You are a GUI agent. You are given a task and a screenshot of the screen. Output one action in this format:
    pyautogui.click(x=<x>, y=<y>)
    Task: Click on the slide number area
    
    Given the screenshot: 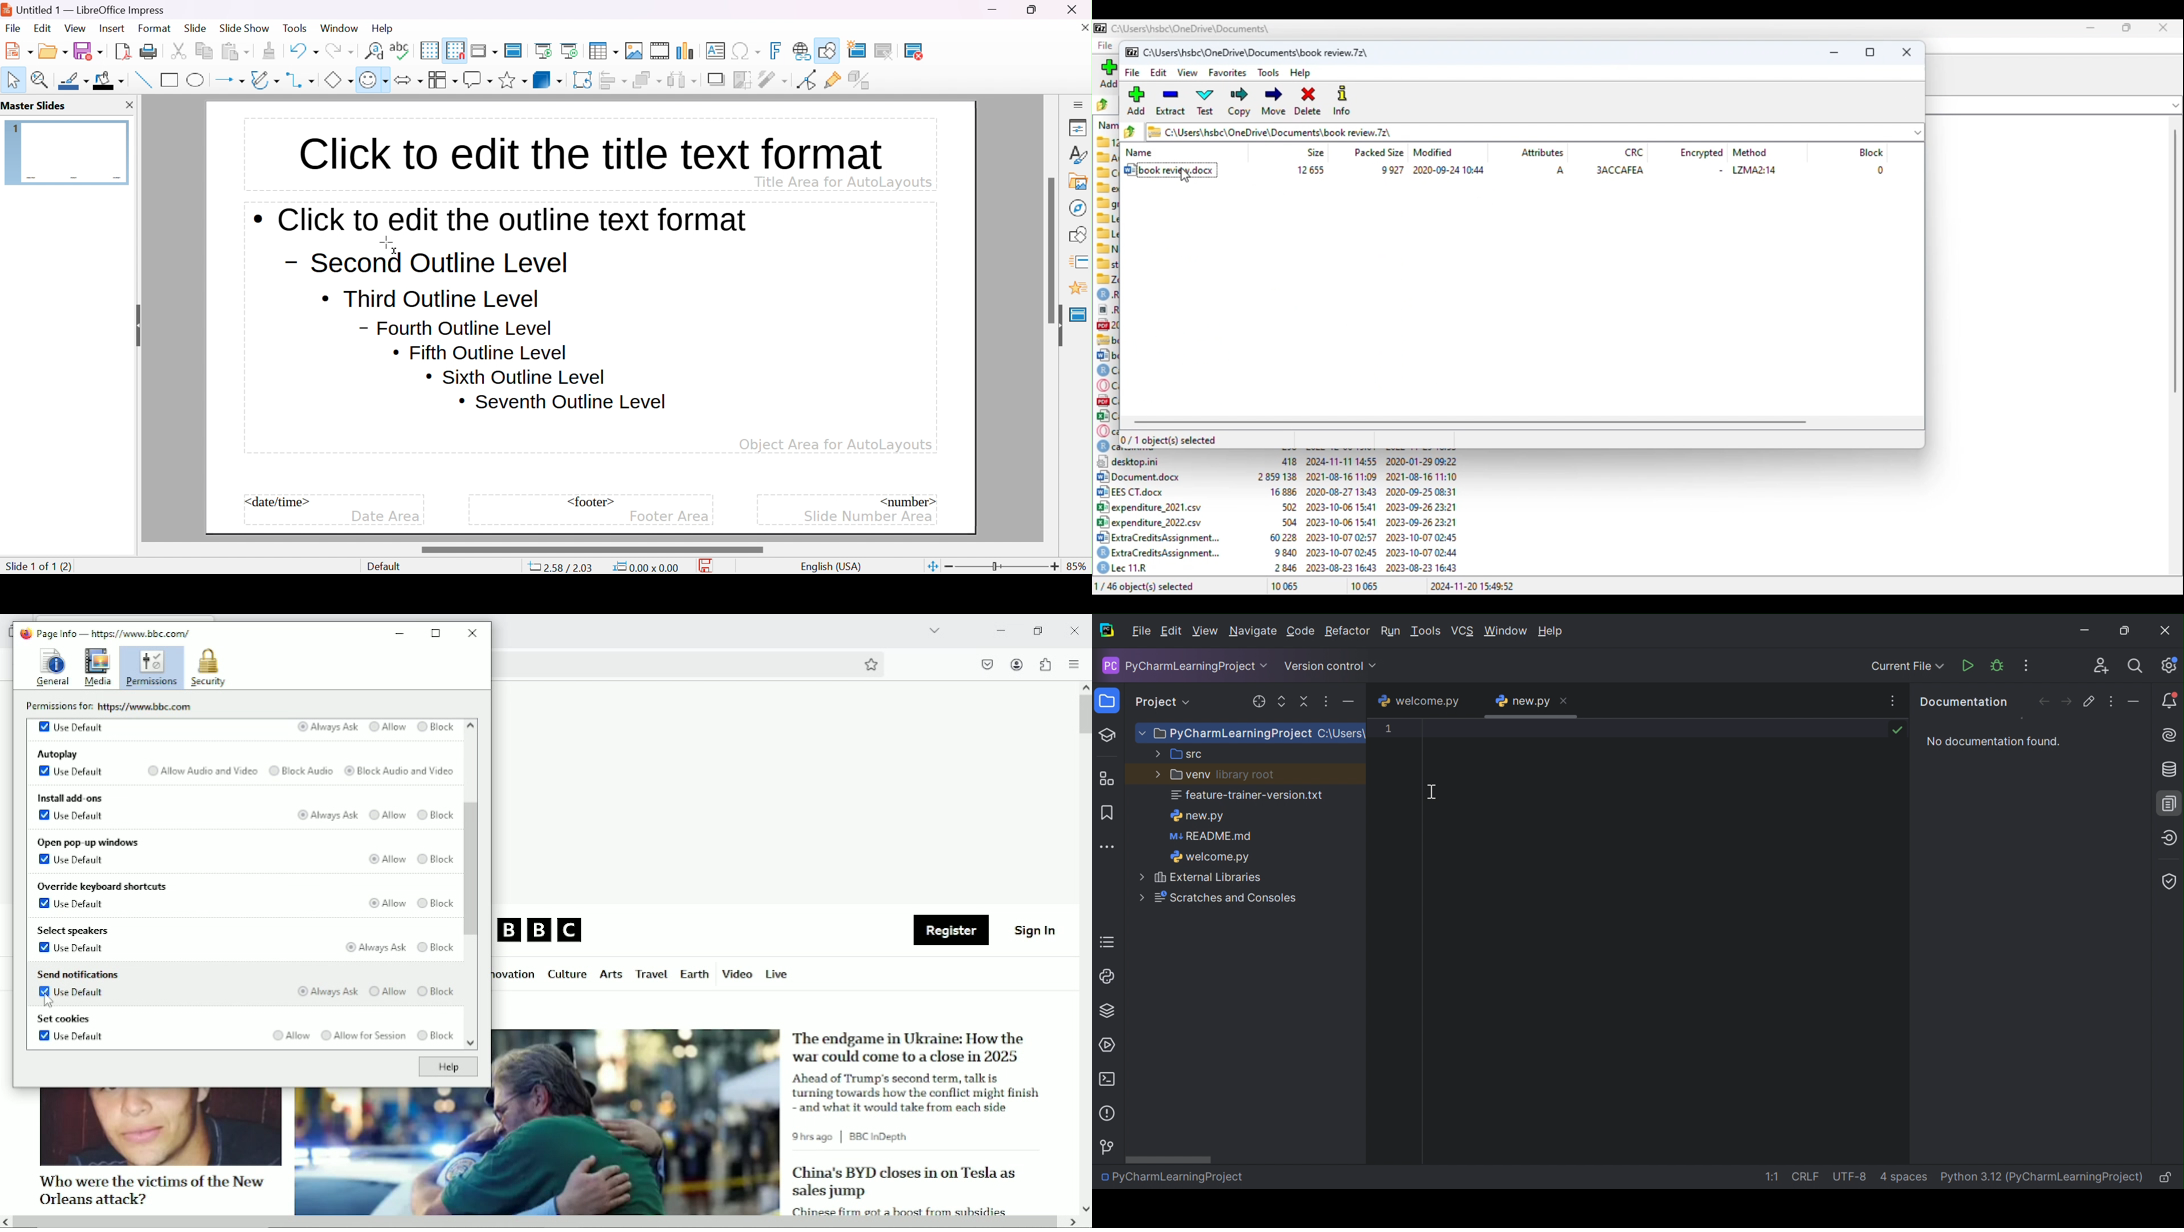 What is the action you would take?
    pyautogui.click(x=869, y=516)
    